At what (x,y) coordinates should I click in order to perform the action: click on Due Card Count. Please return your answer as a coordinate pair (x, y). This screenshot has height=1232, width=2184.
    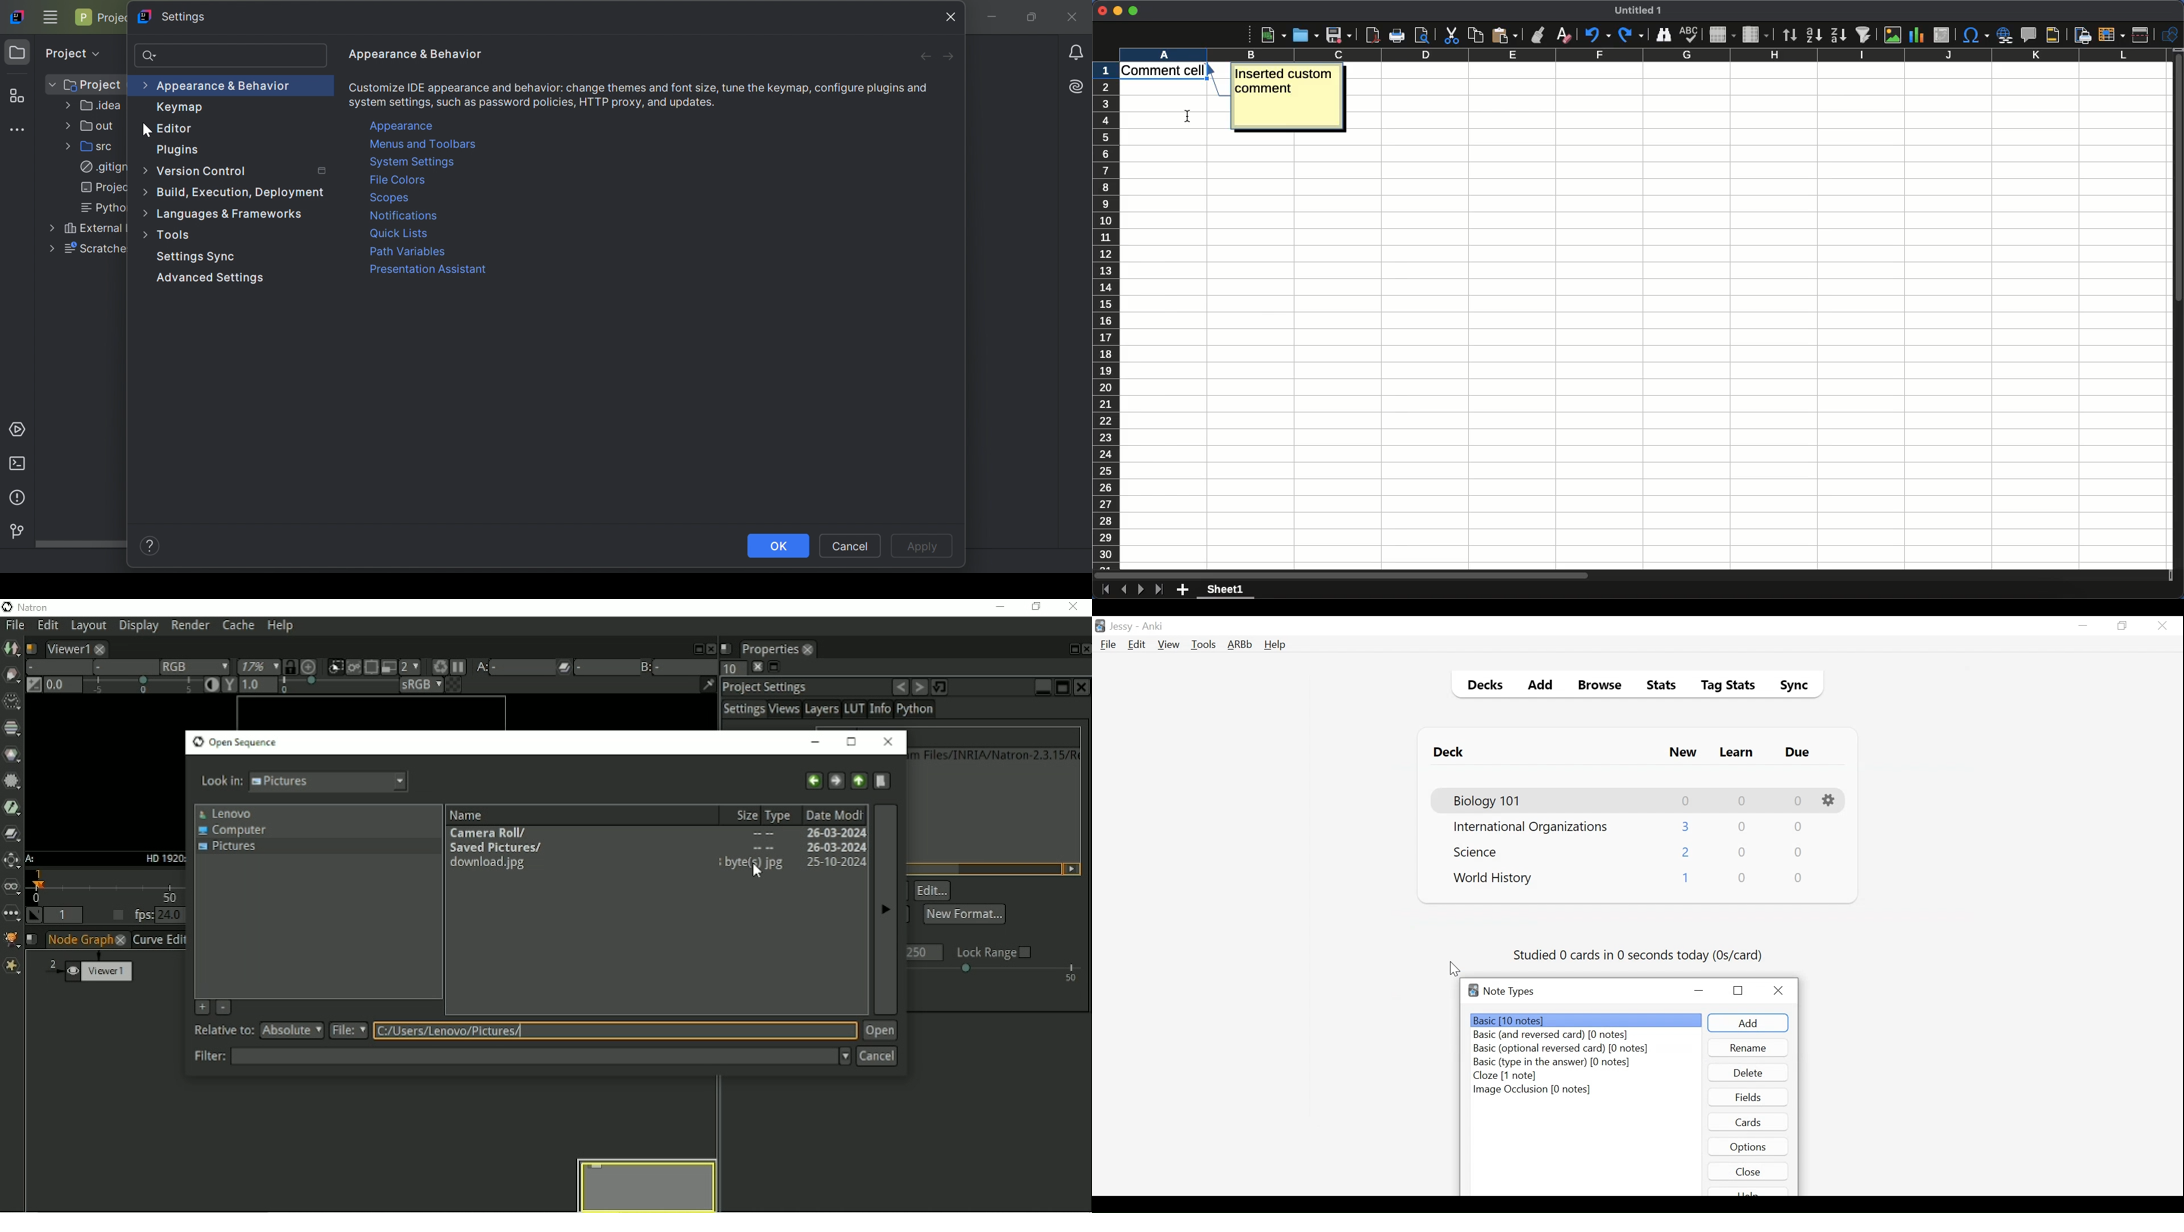
    Looking at the image, I should click on (1798, 828).